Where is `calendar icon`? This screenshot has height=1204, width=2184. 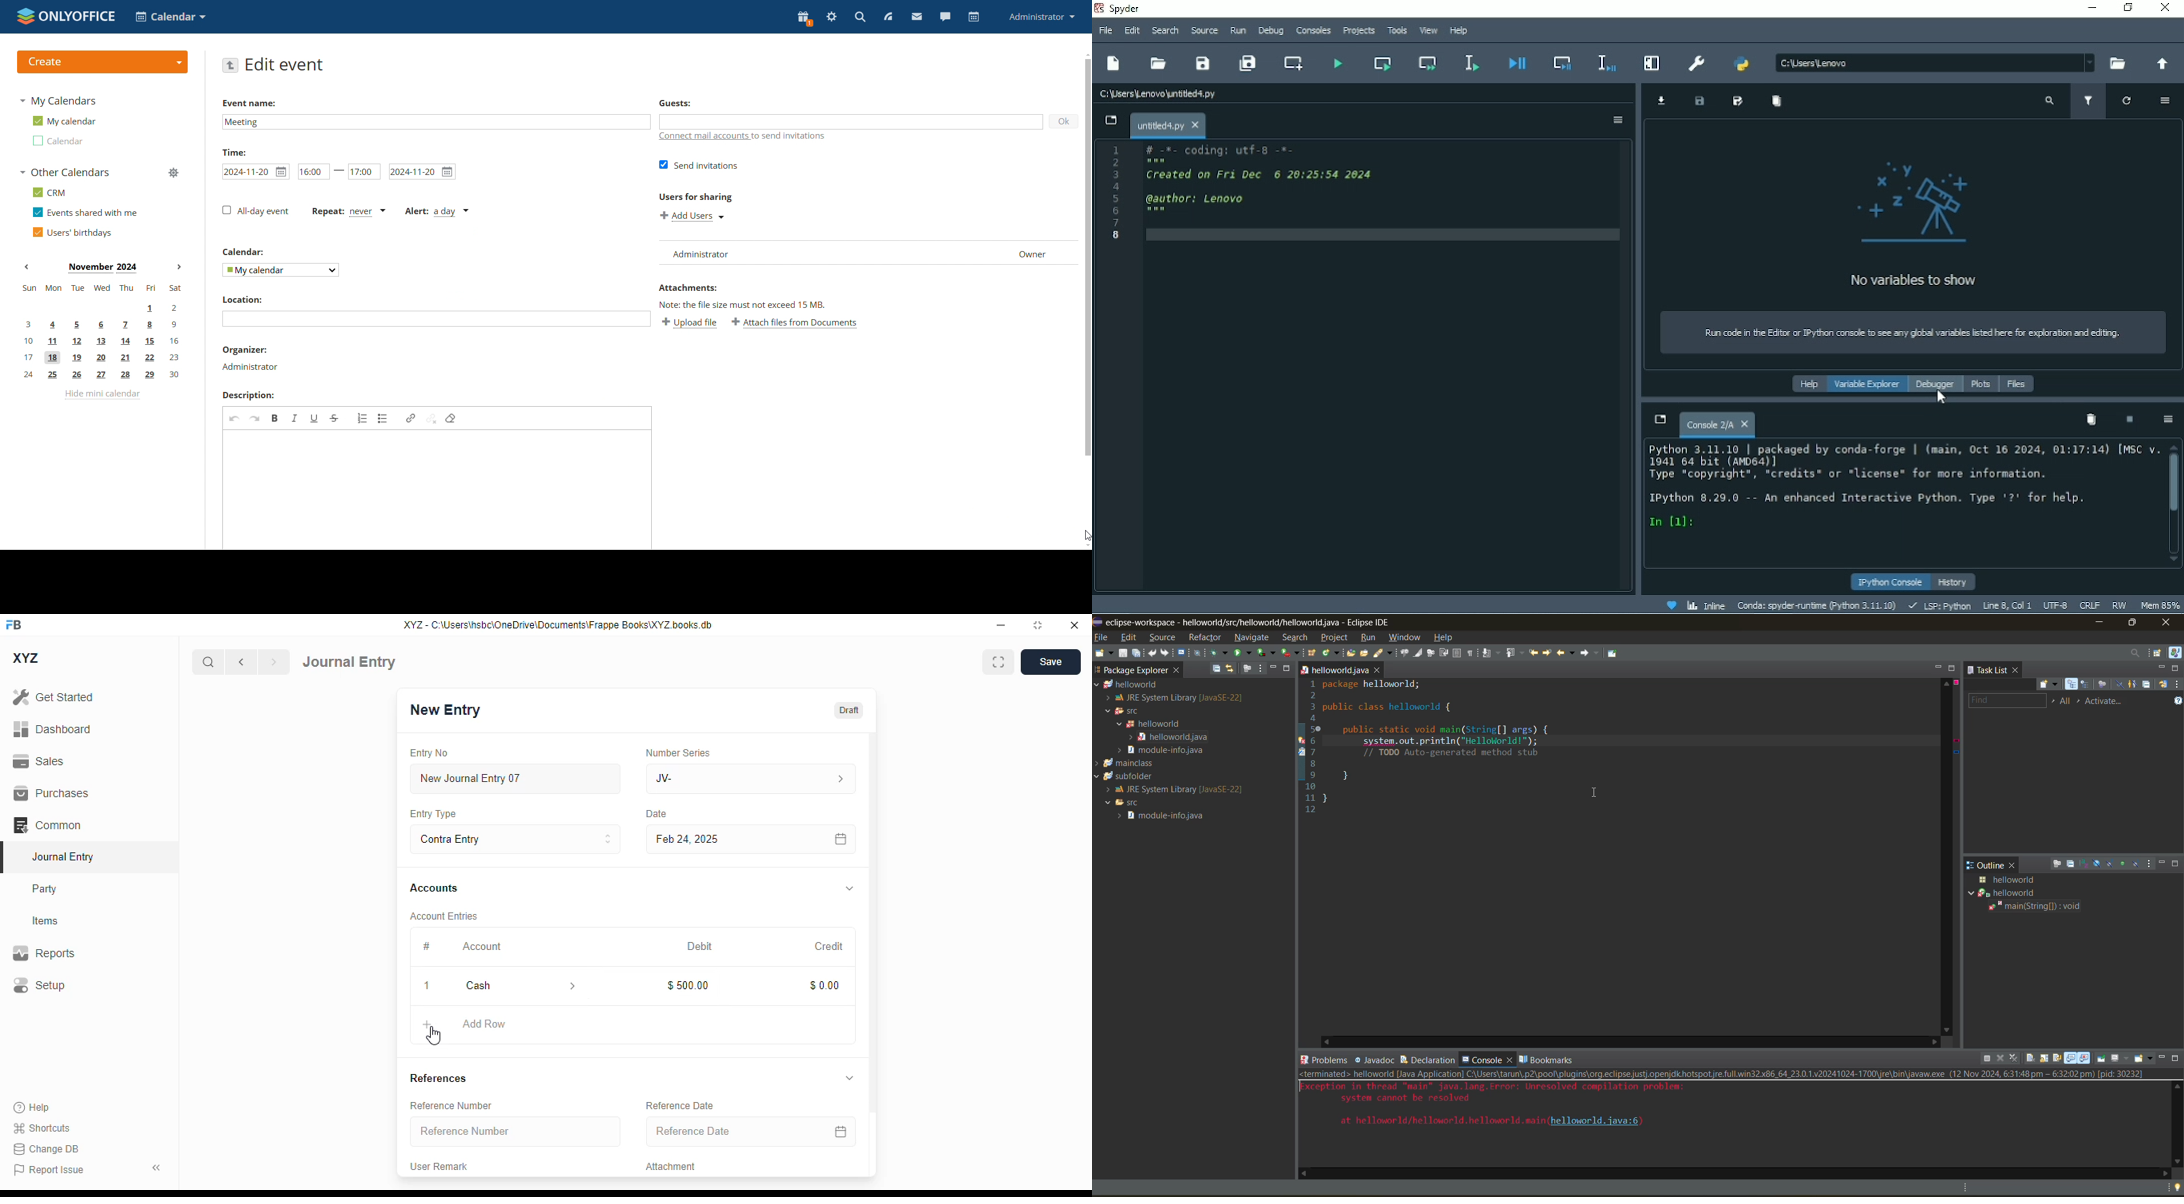 calendar icon is located at coordinates (841, 839).